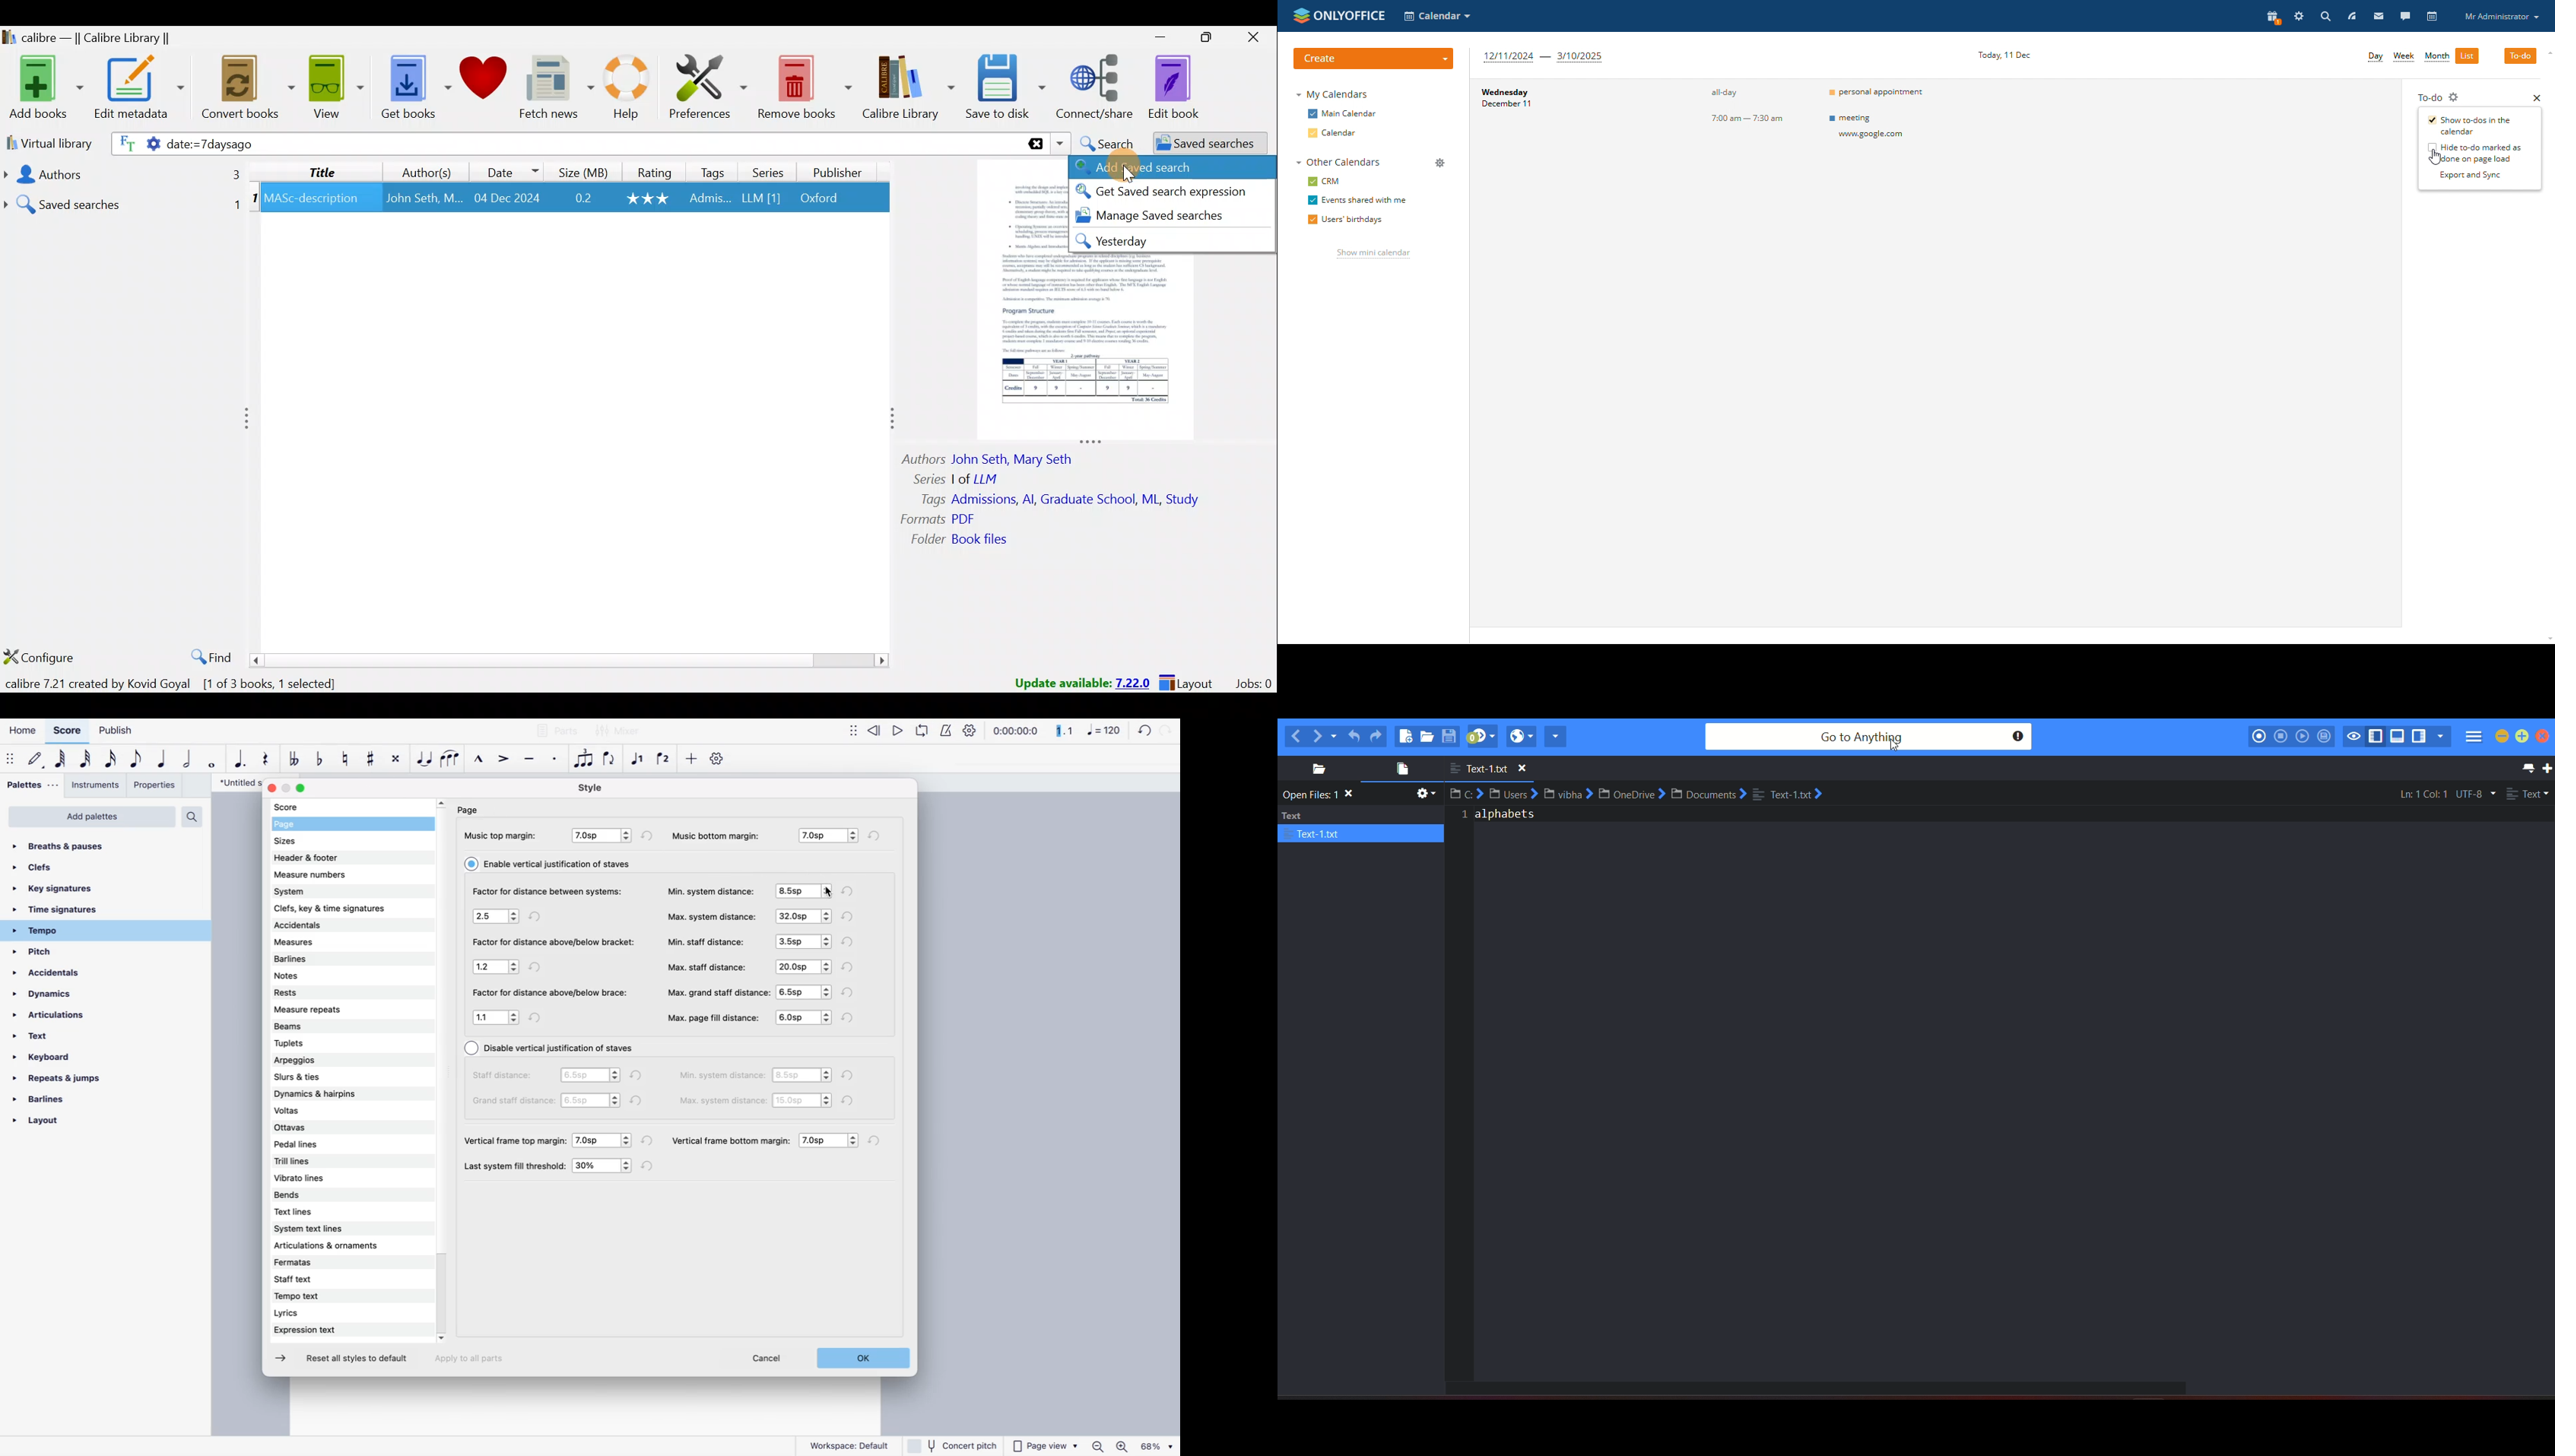 The width and height of the screenshot is (2576, 1456). What do you see at coordinates (713, 172) in the screenshot?
I see `Tags` at bounding box center [713, 172].